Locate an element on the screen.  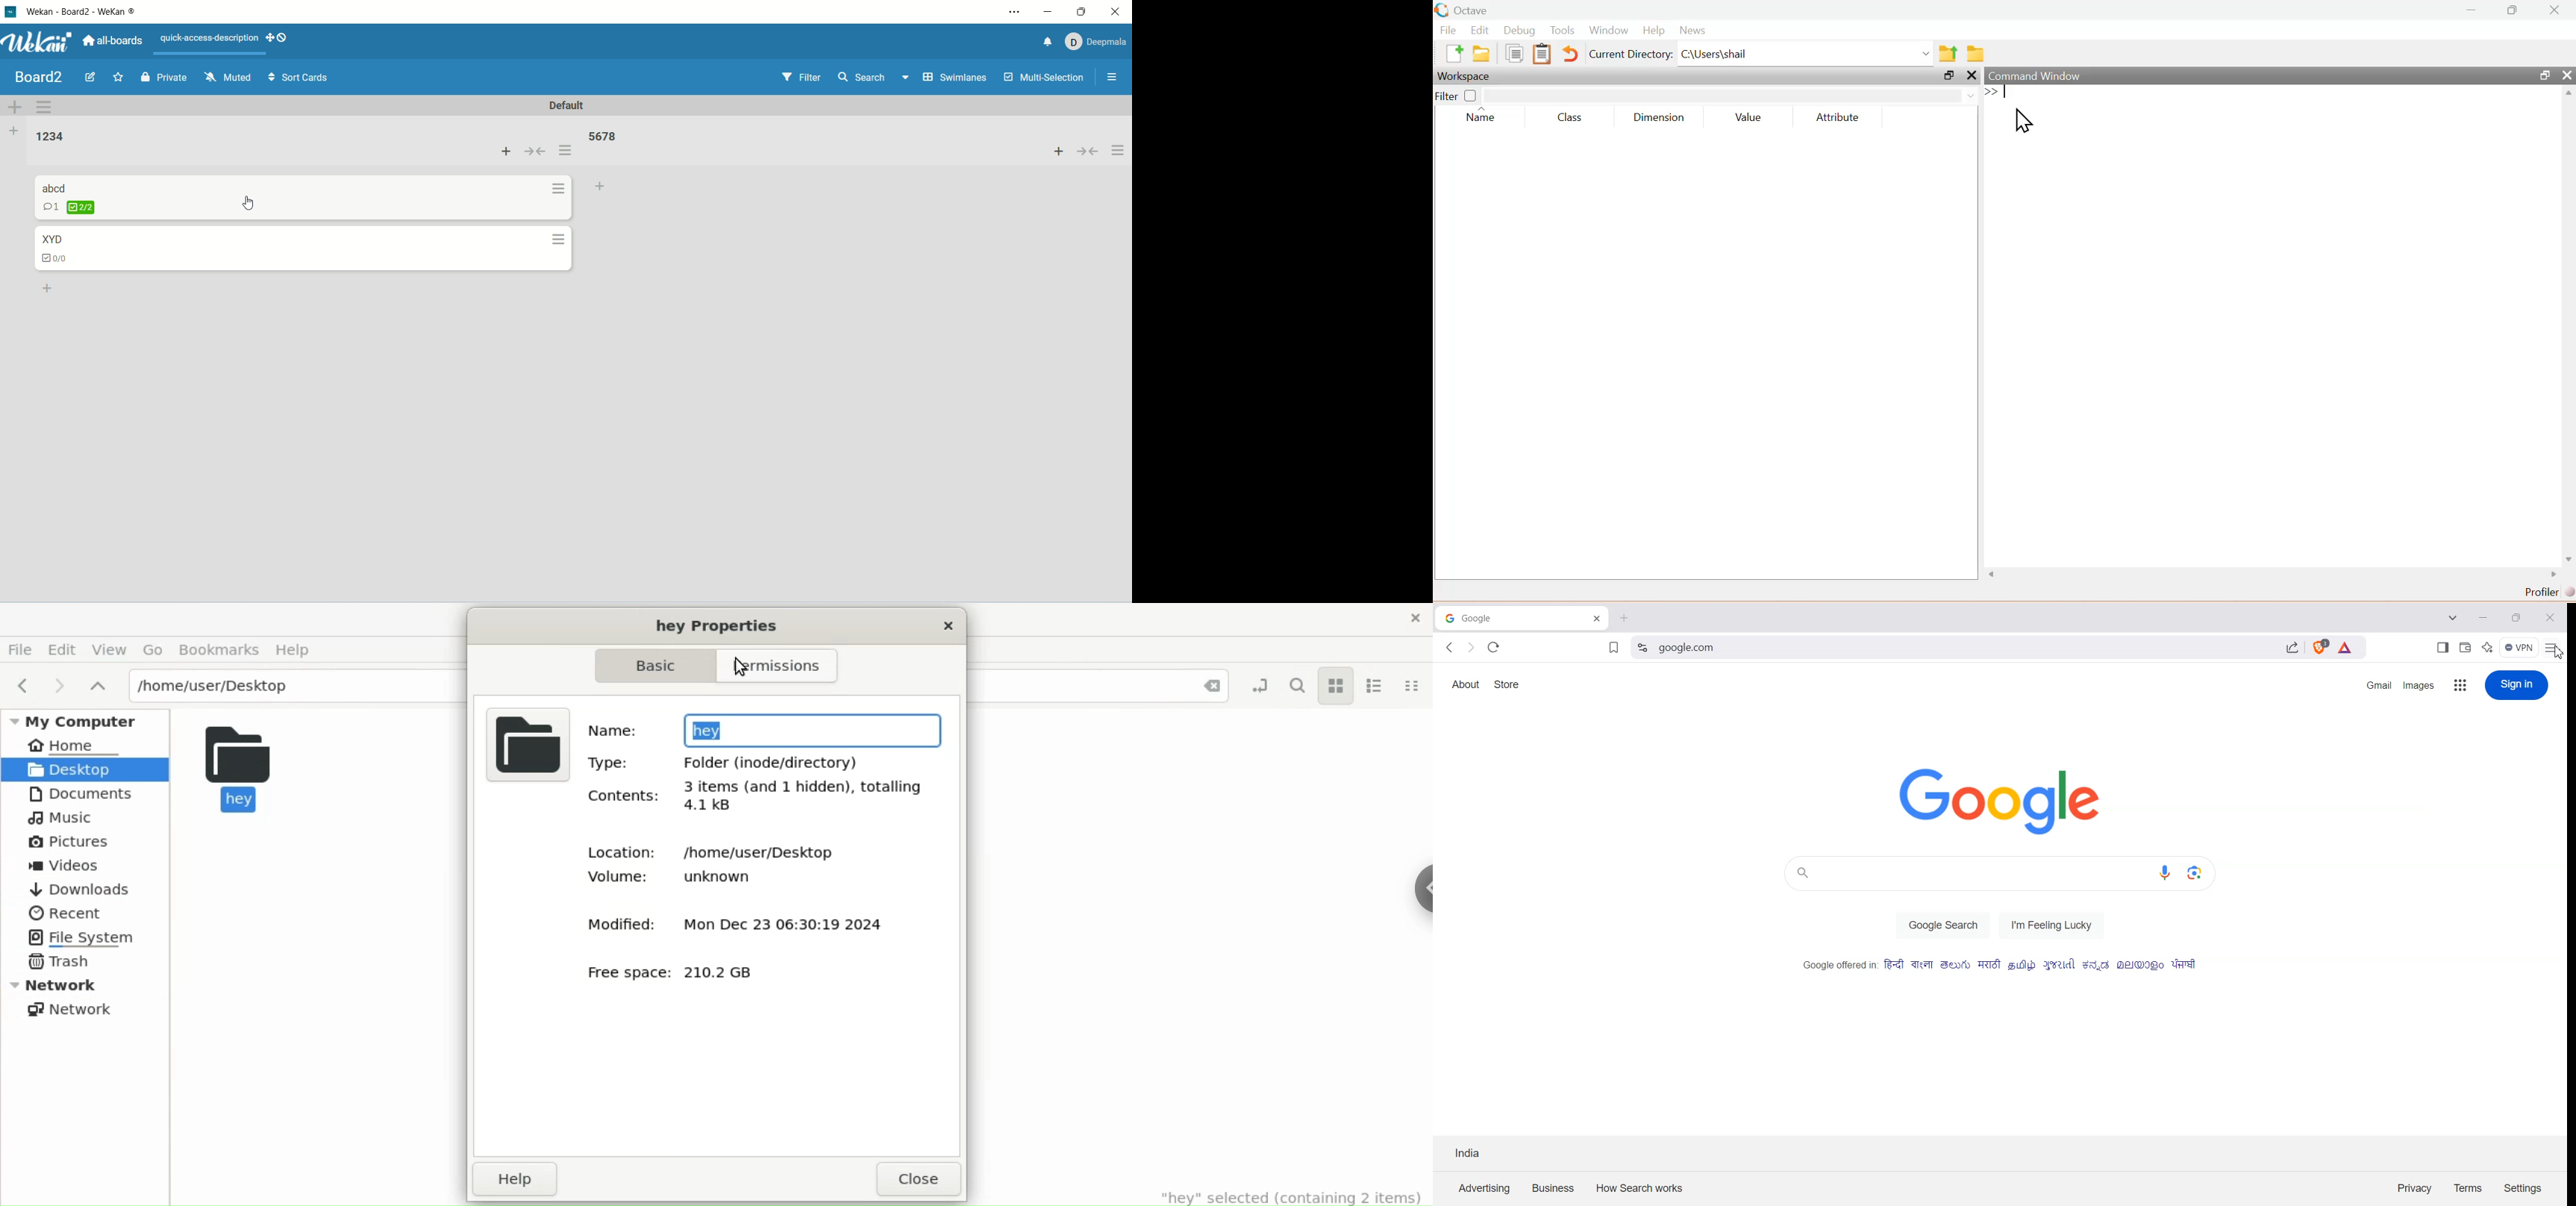
Close is located at coordinates (2565, 76).